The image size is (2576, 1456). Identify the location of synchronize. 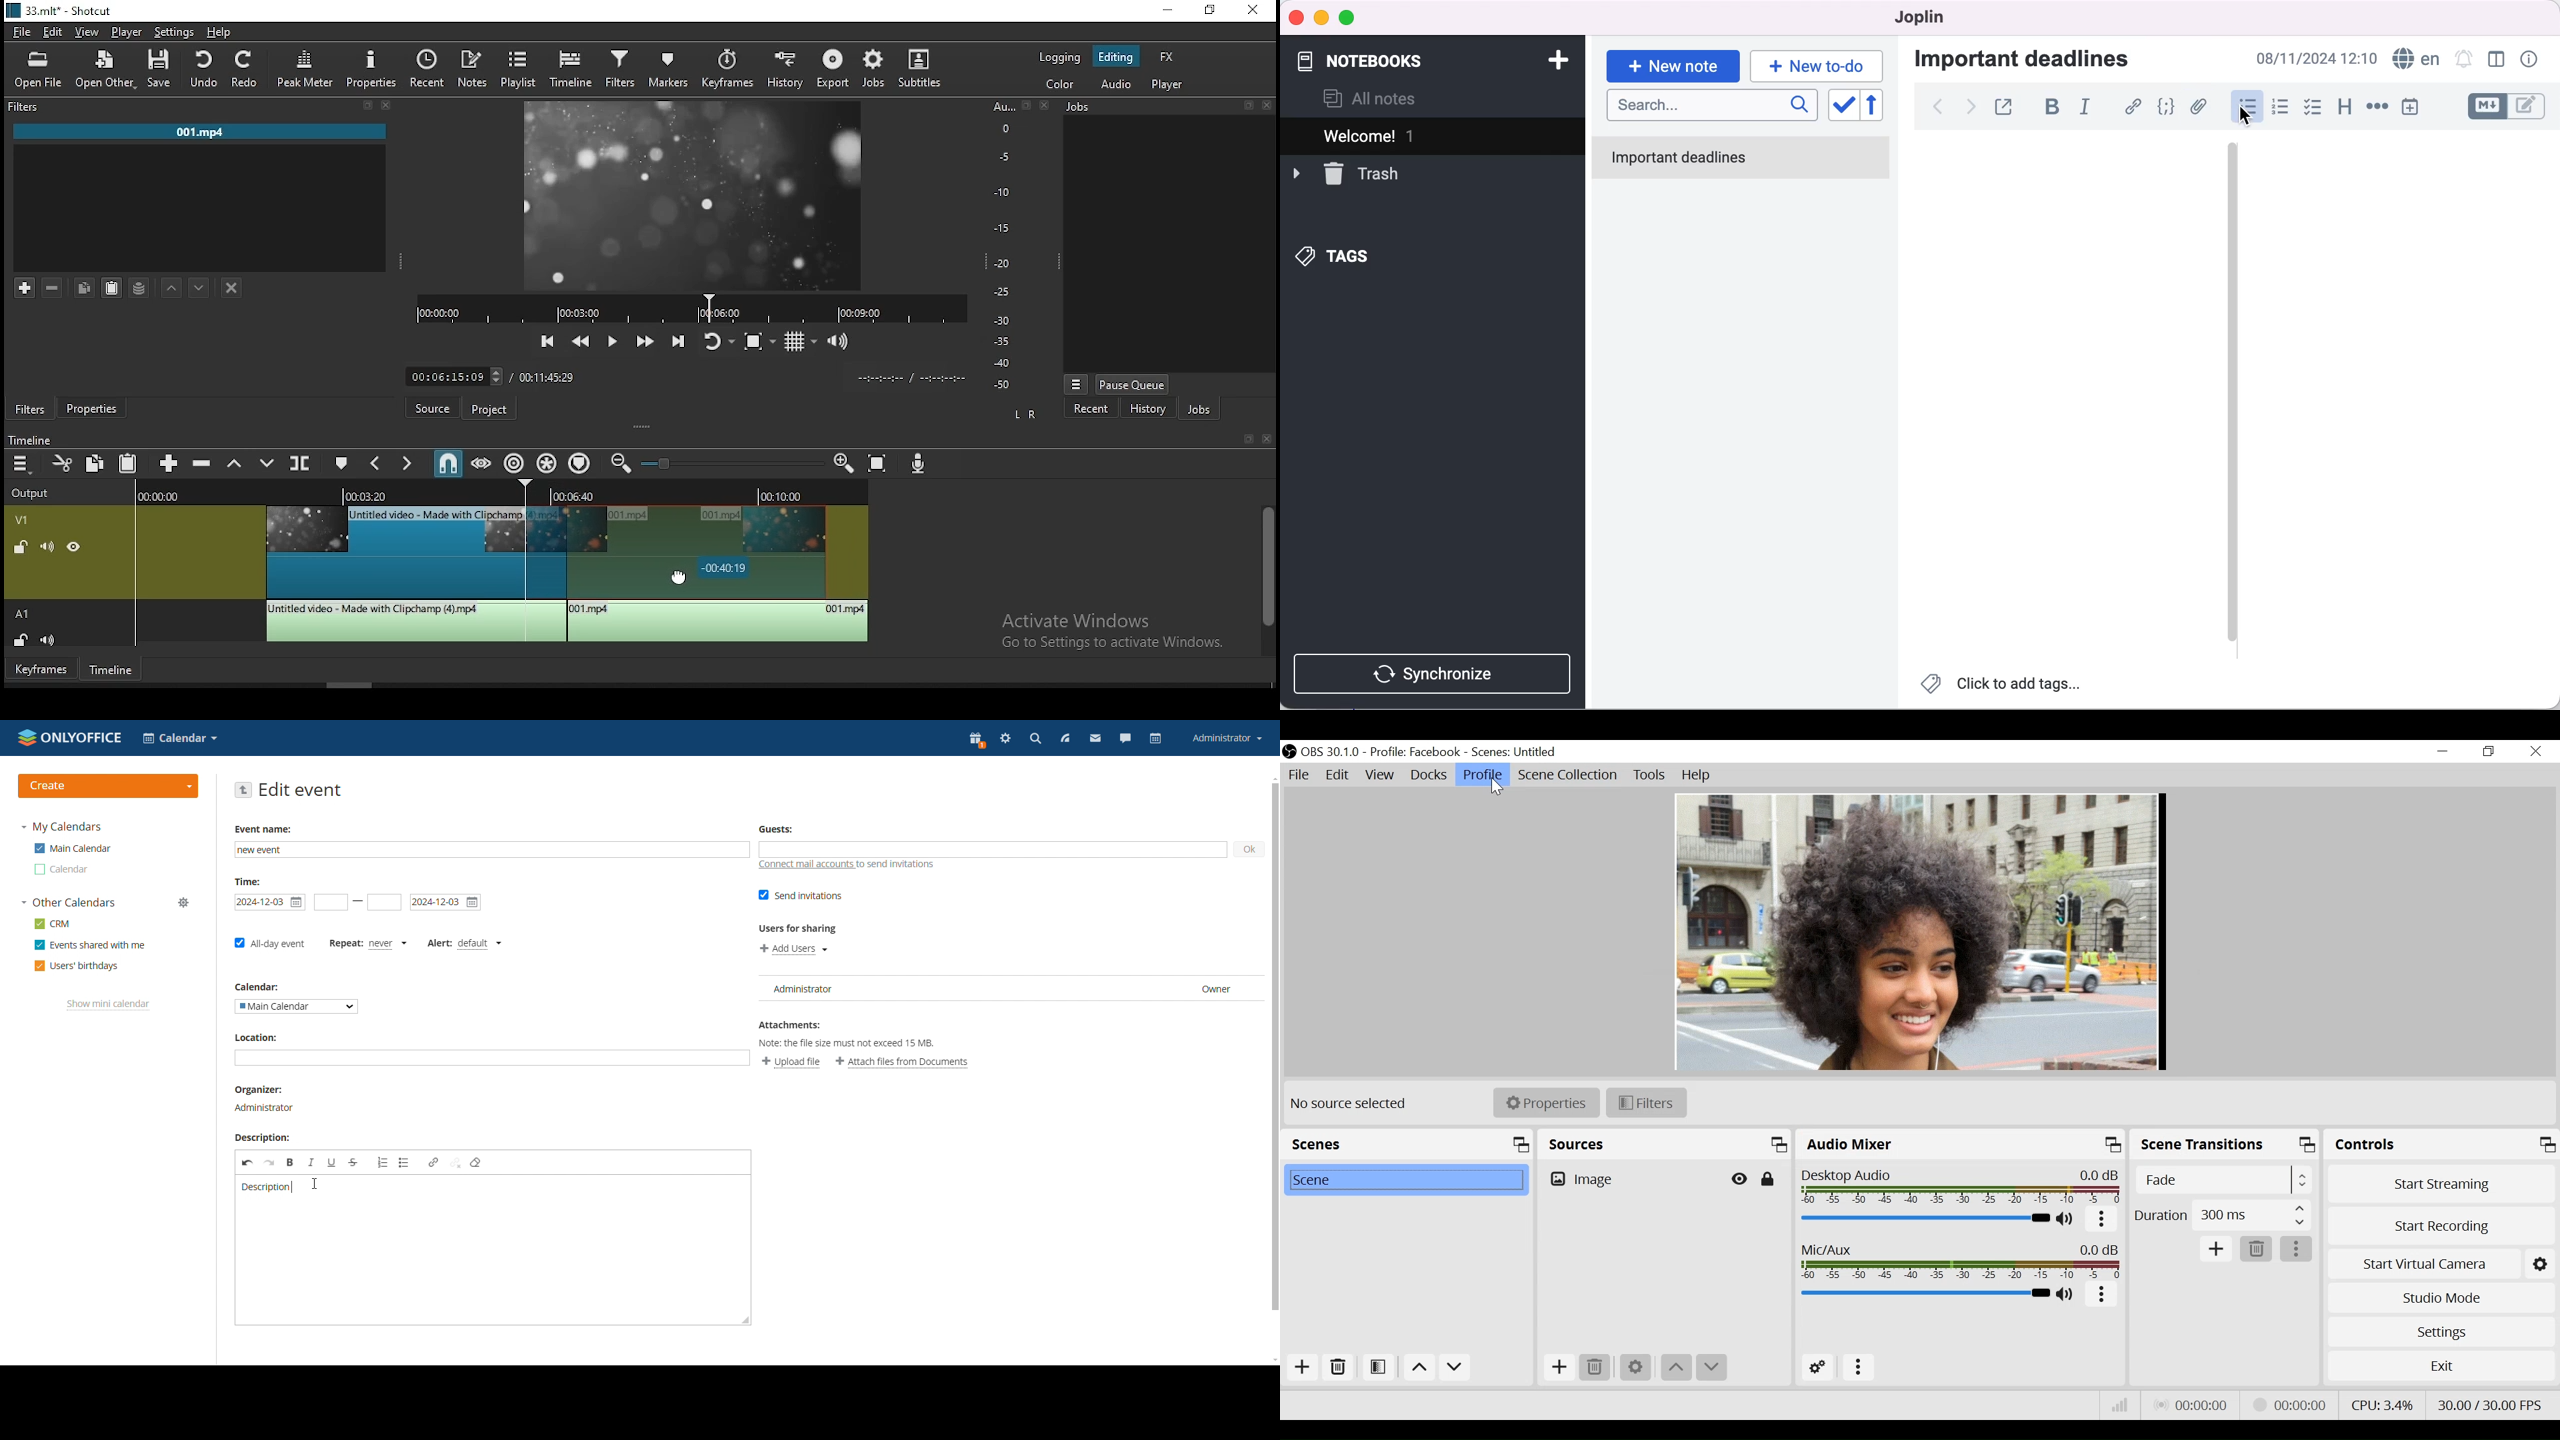
(1437, 674).